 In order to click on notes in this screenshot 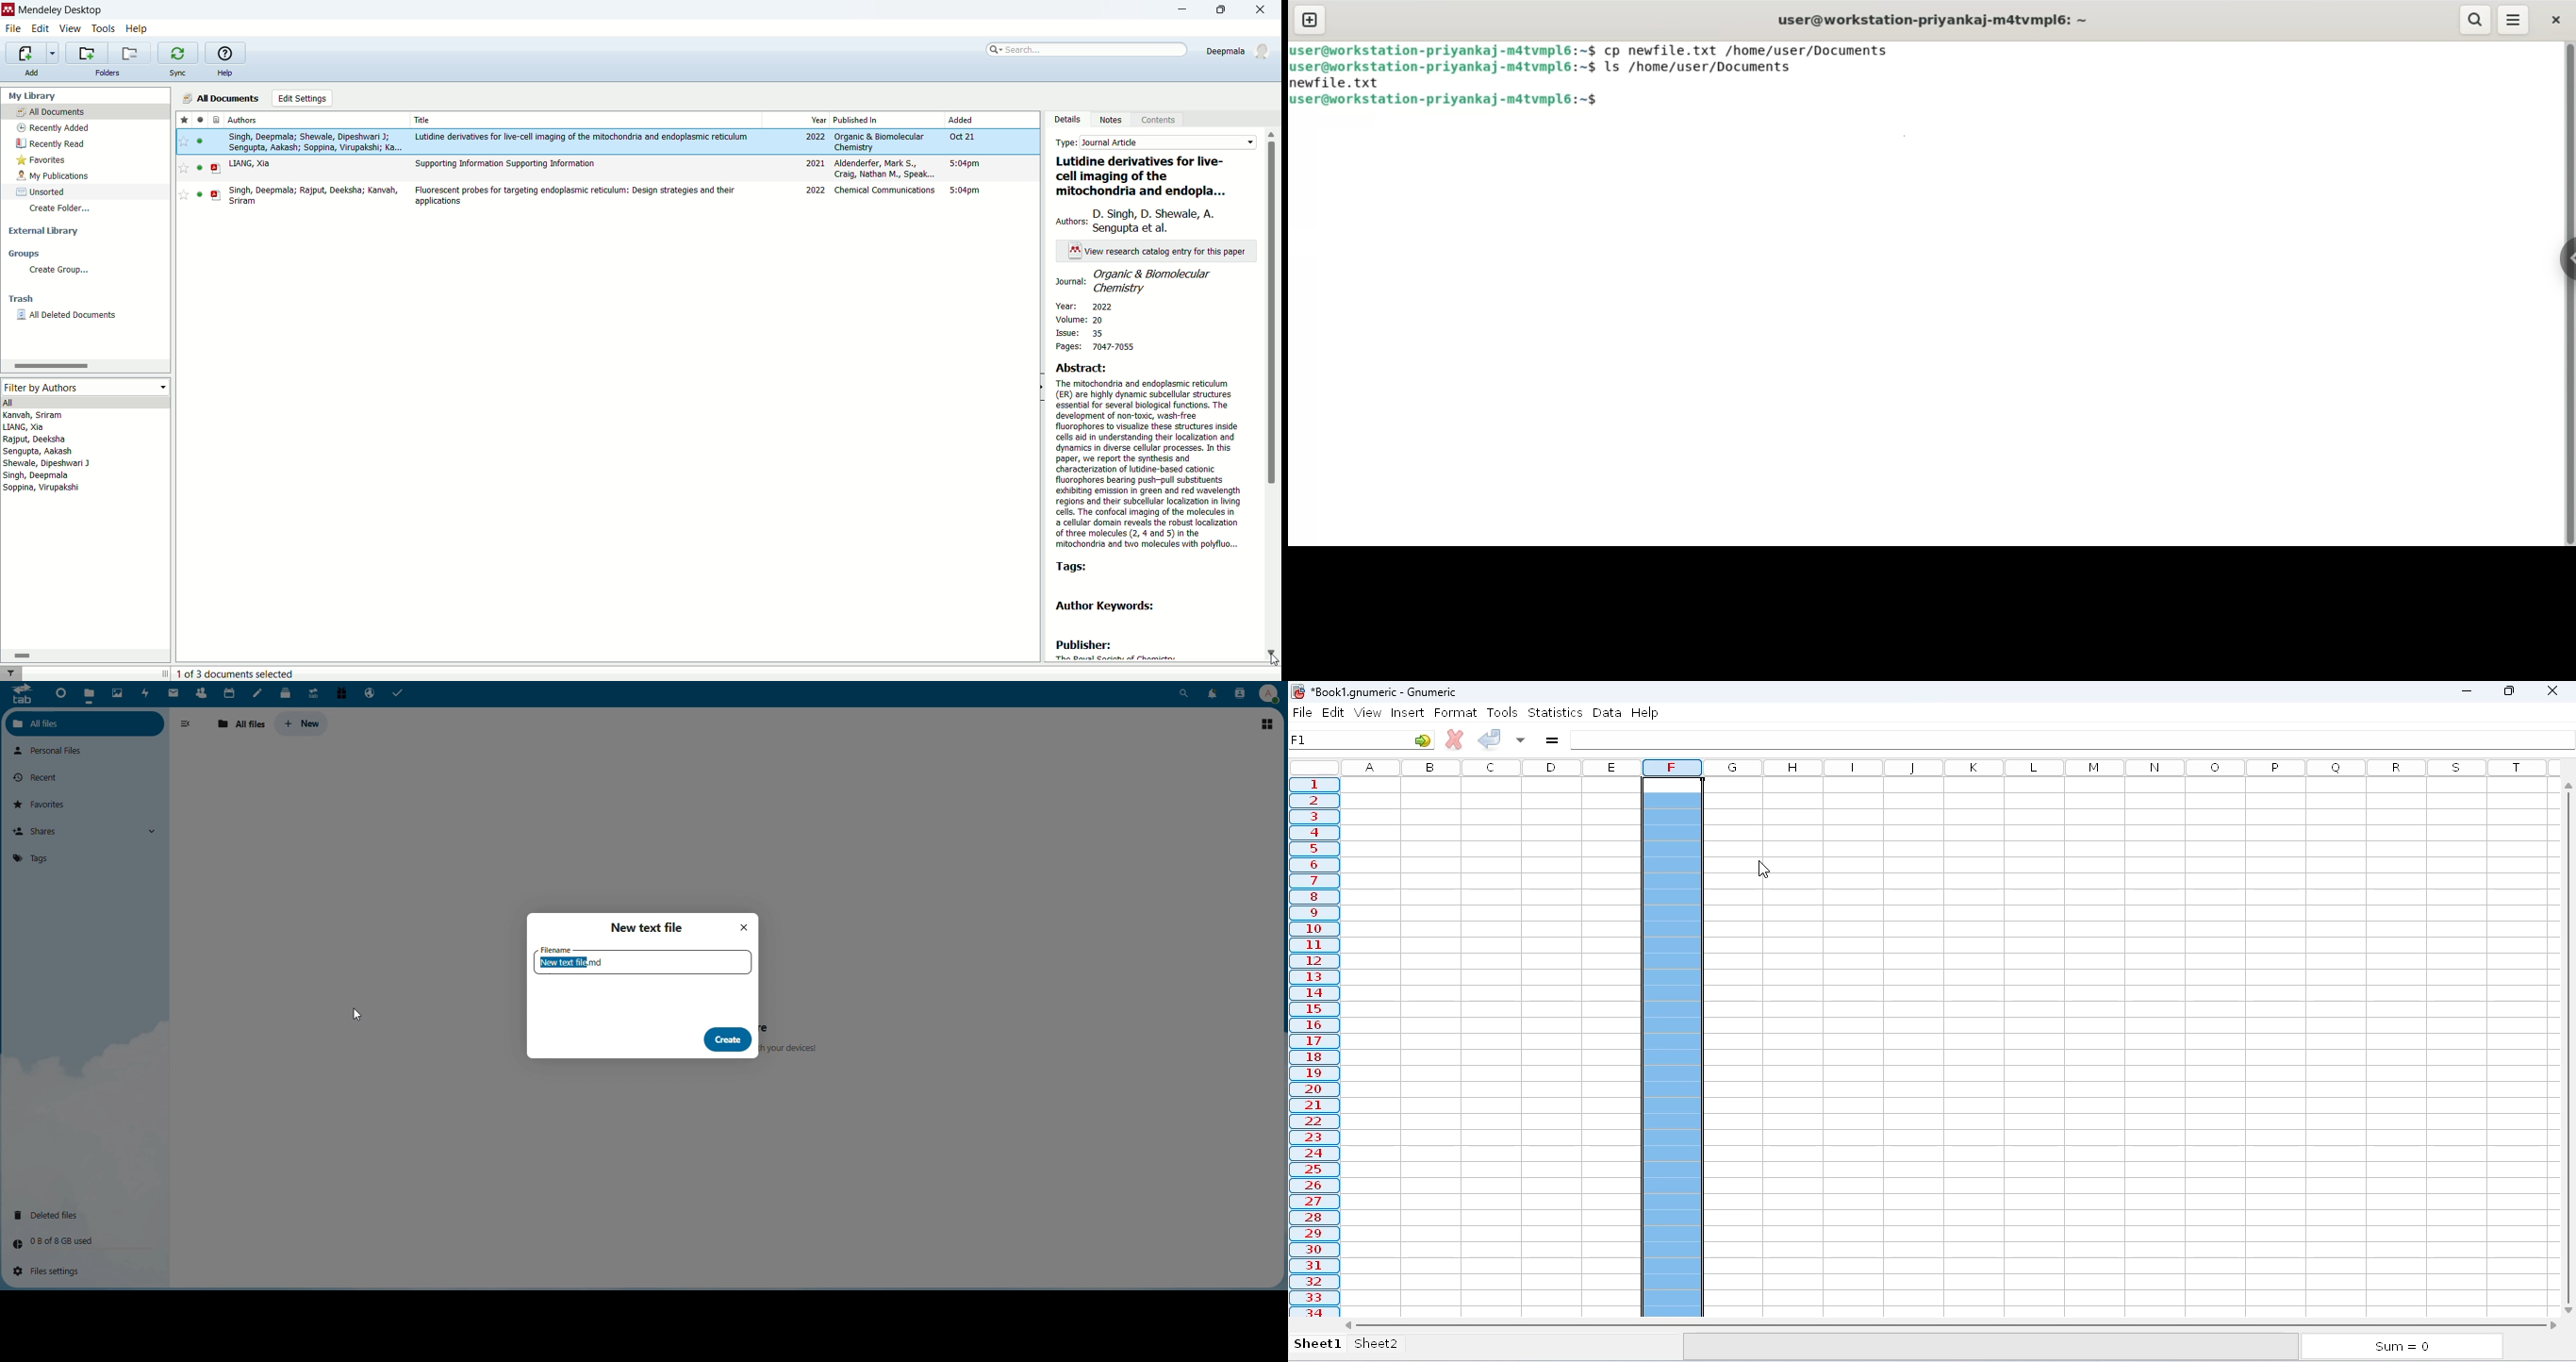, I will do `click(1114, 119)`.